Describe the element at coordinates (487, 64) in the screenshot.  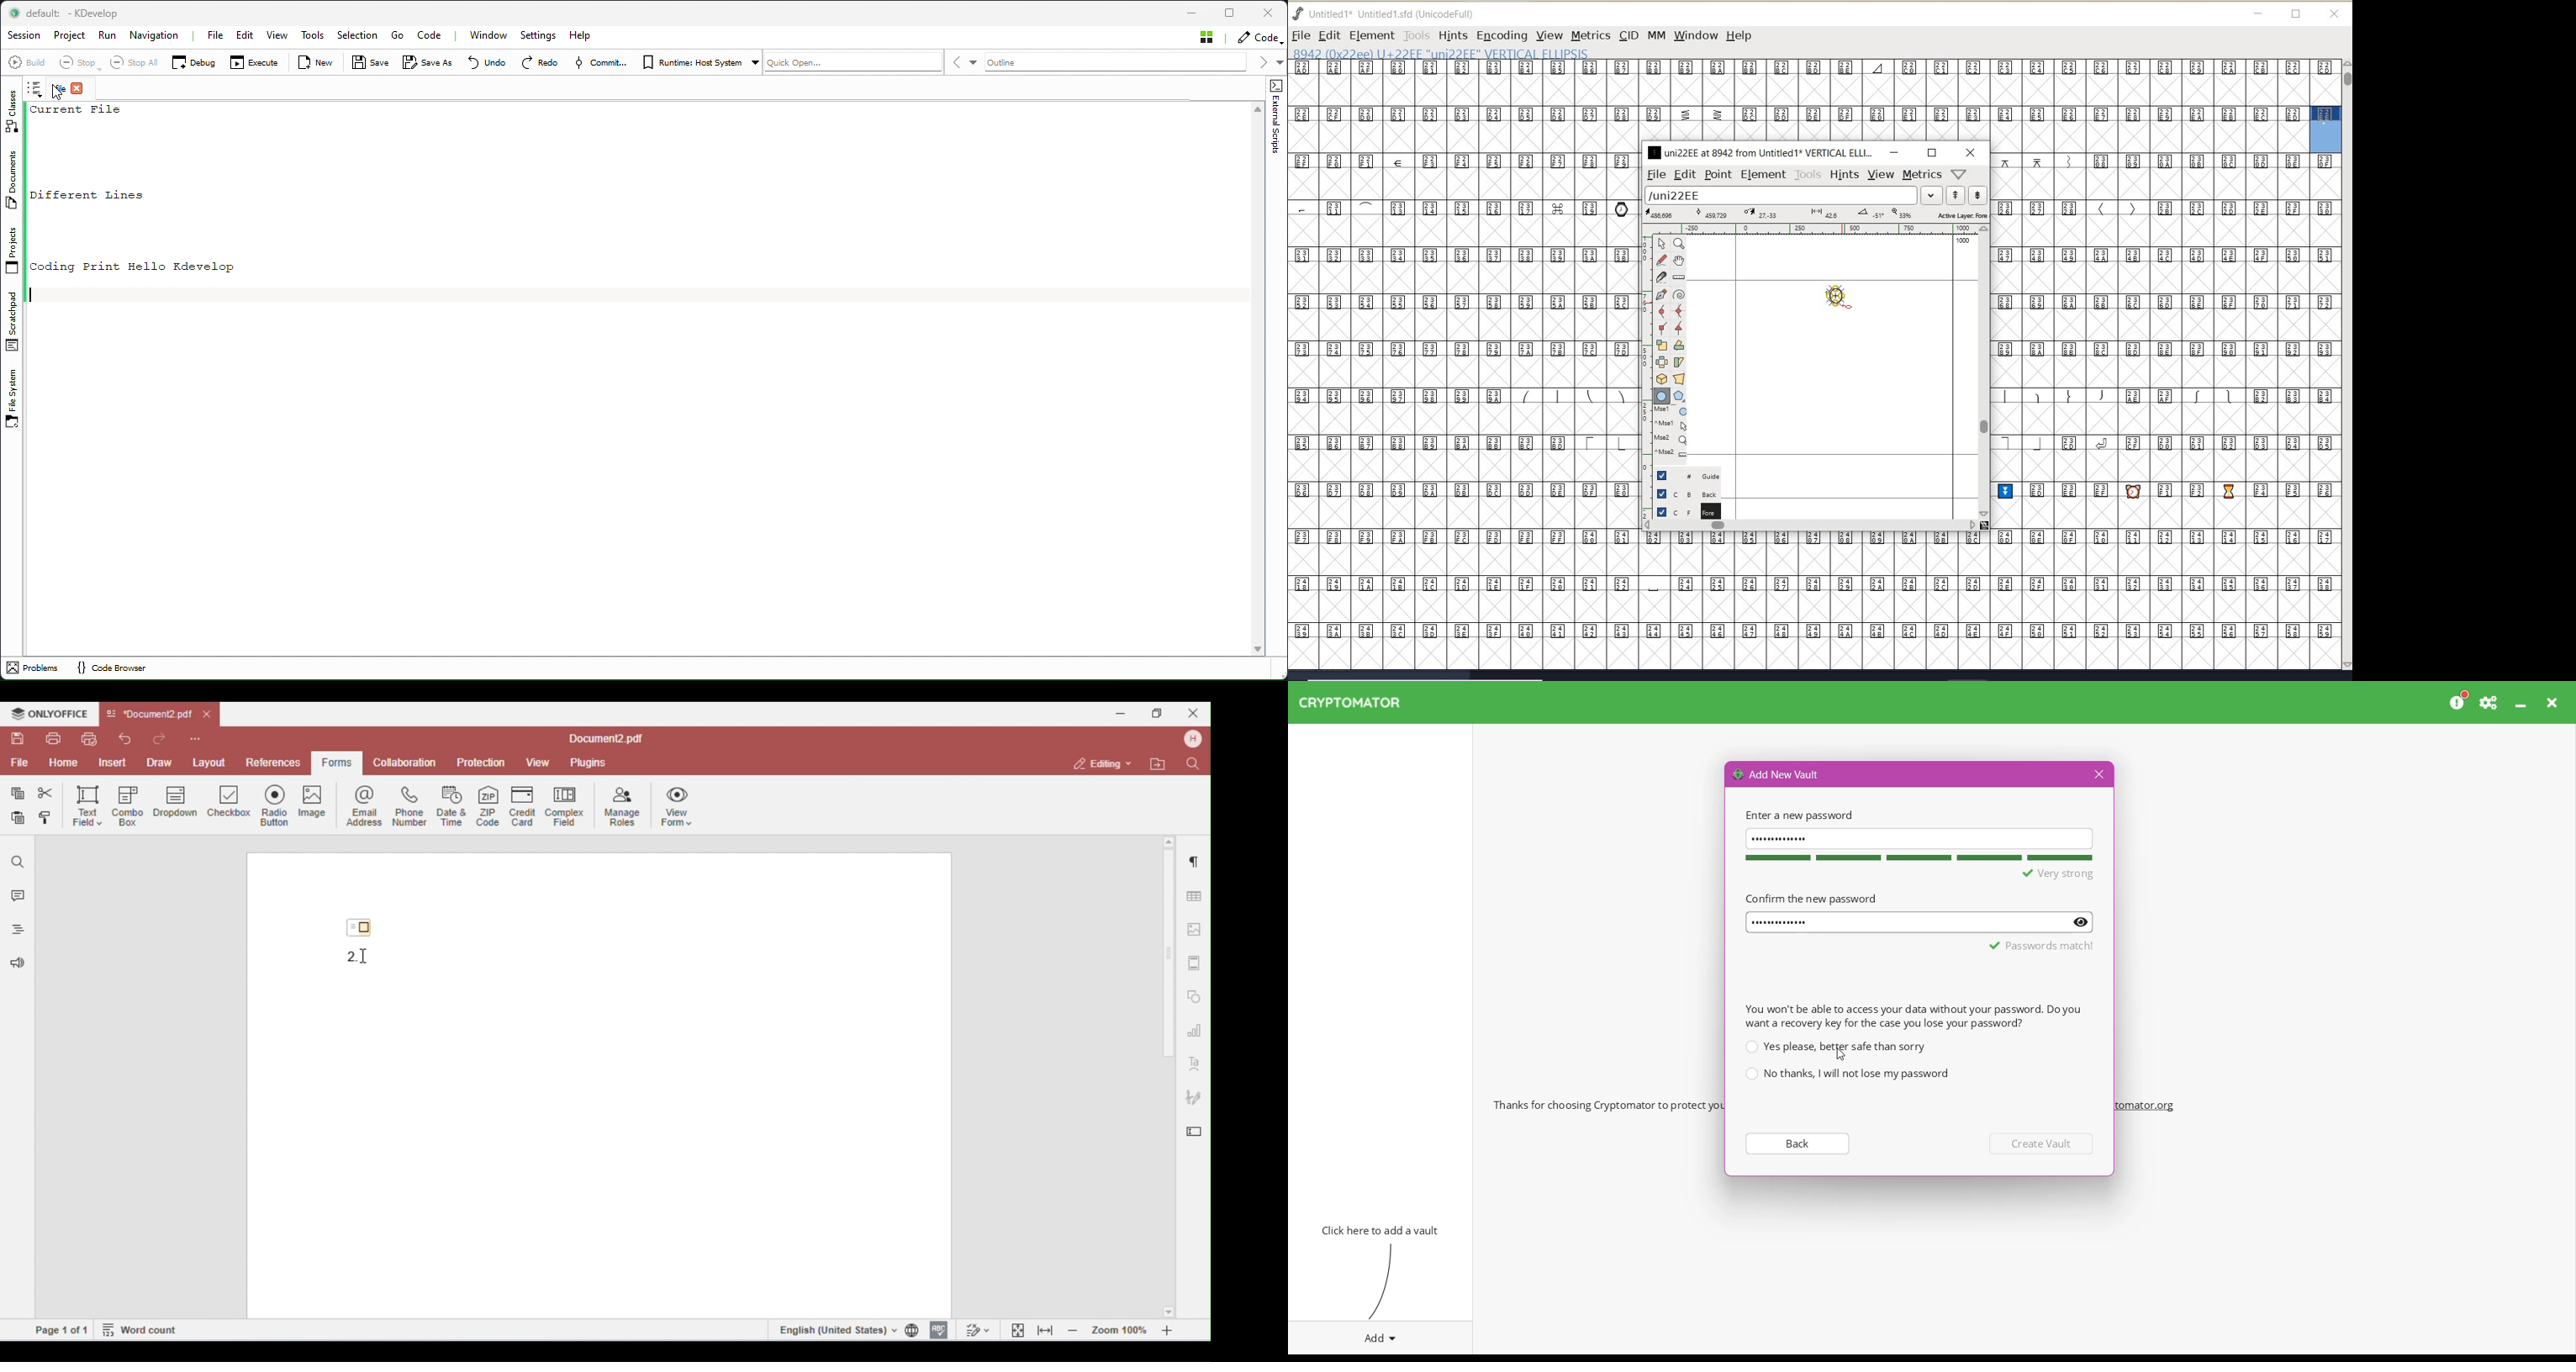
I see `Undo` at that location.